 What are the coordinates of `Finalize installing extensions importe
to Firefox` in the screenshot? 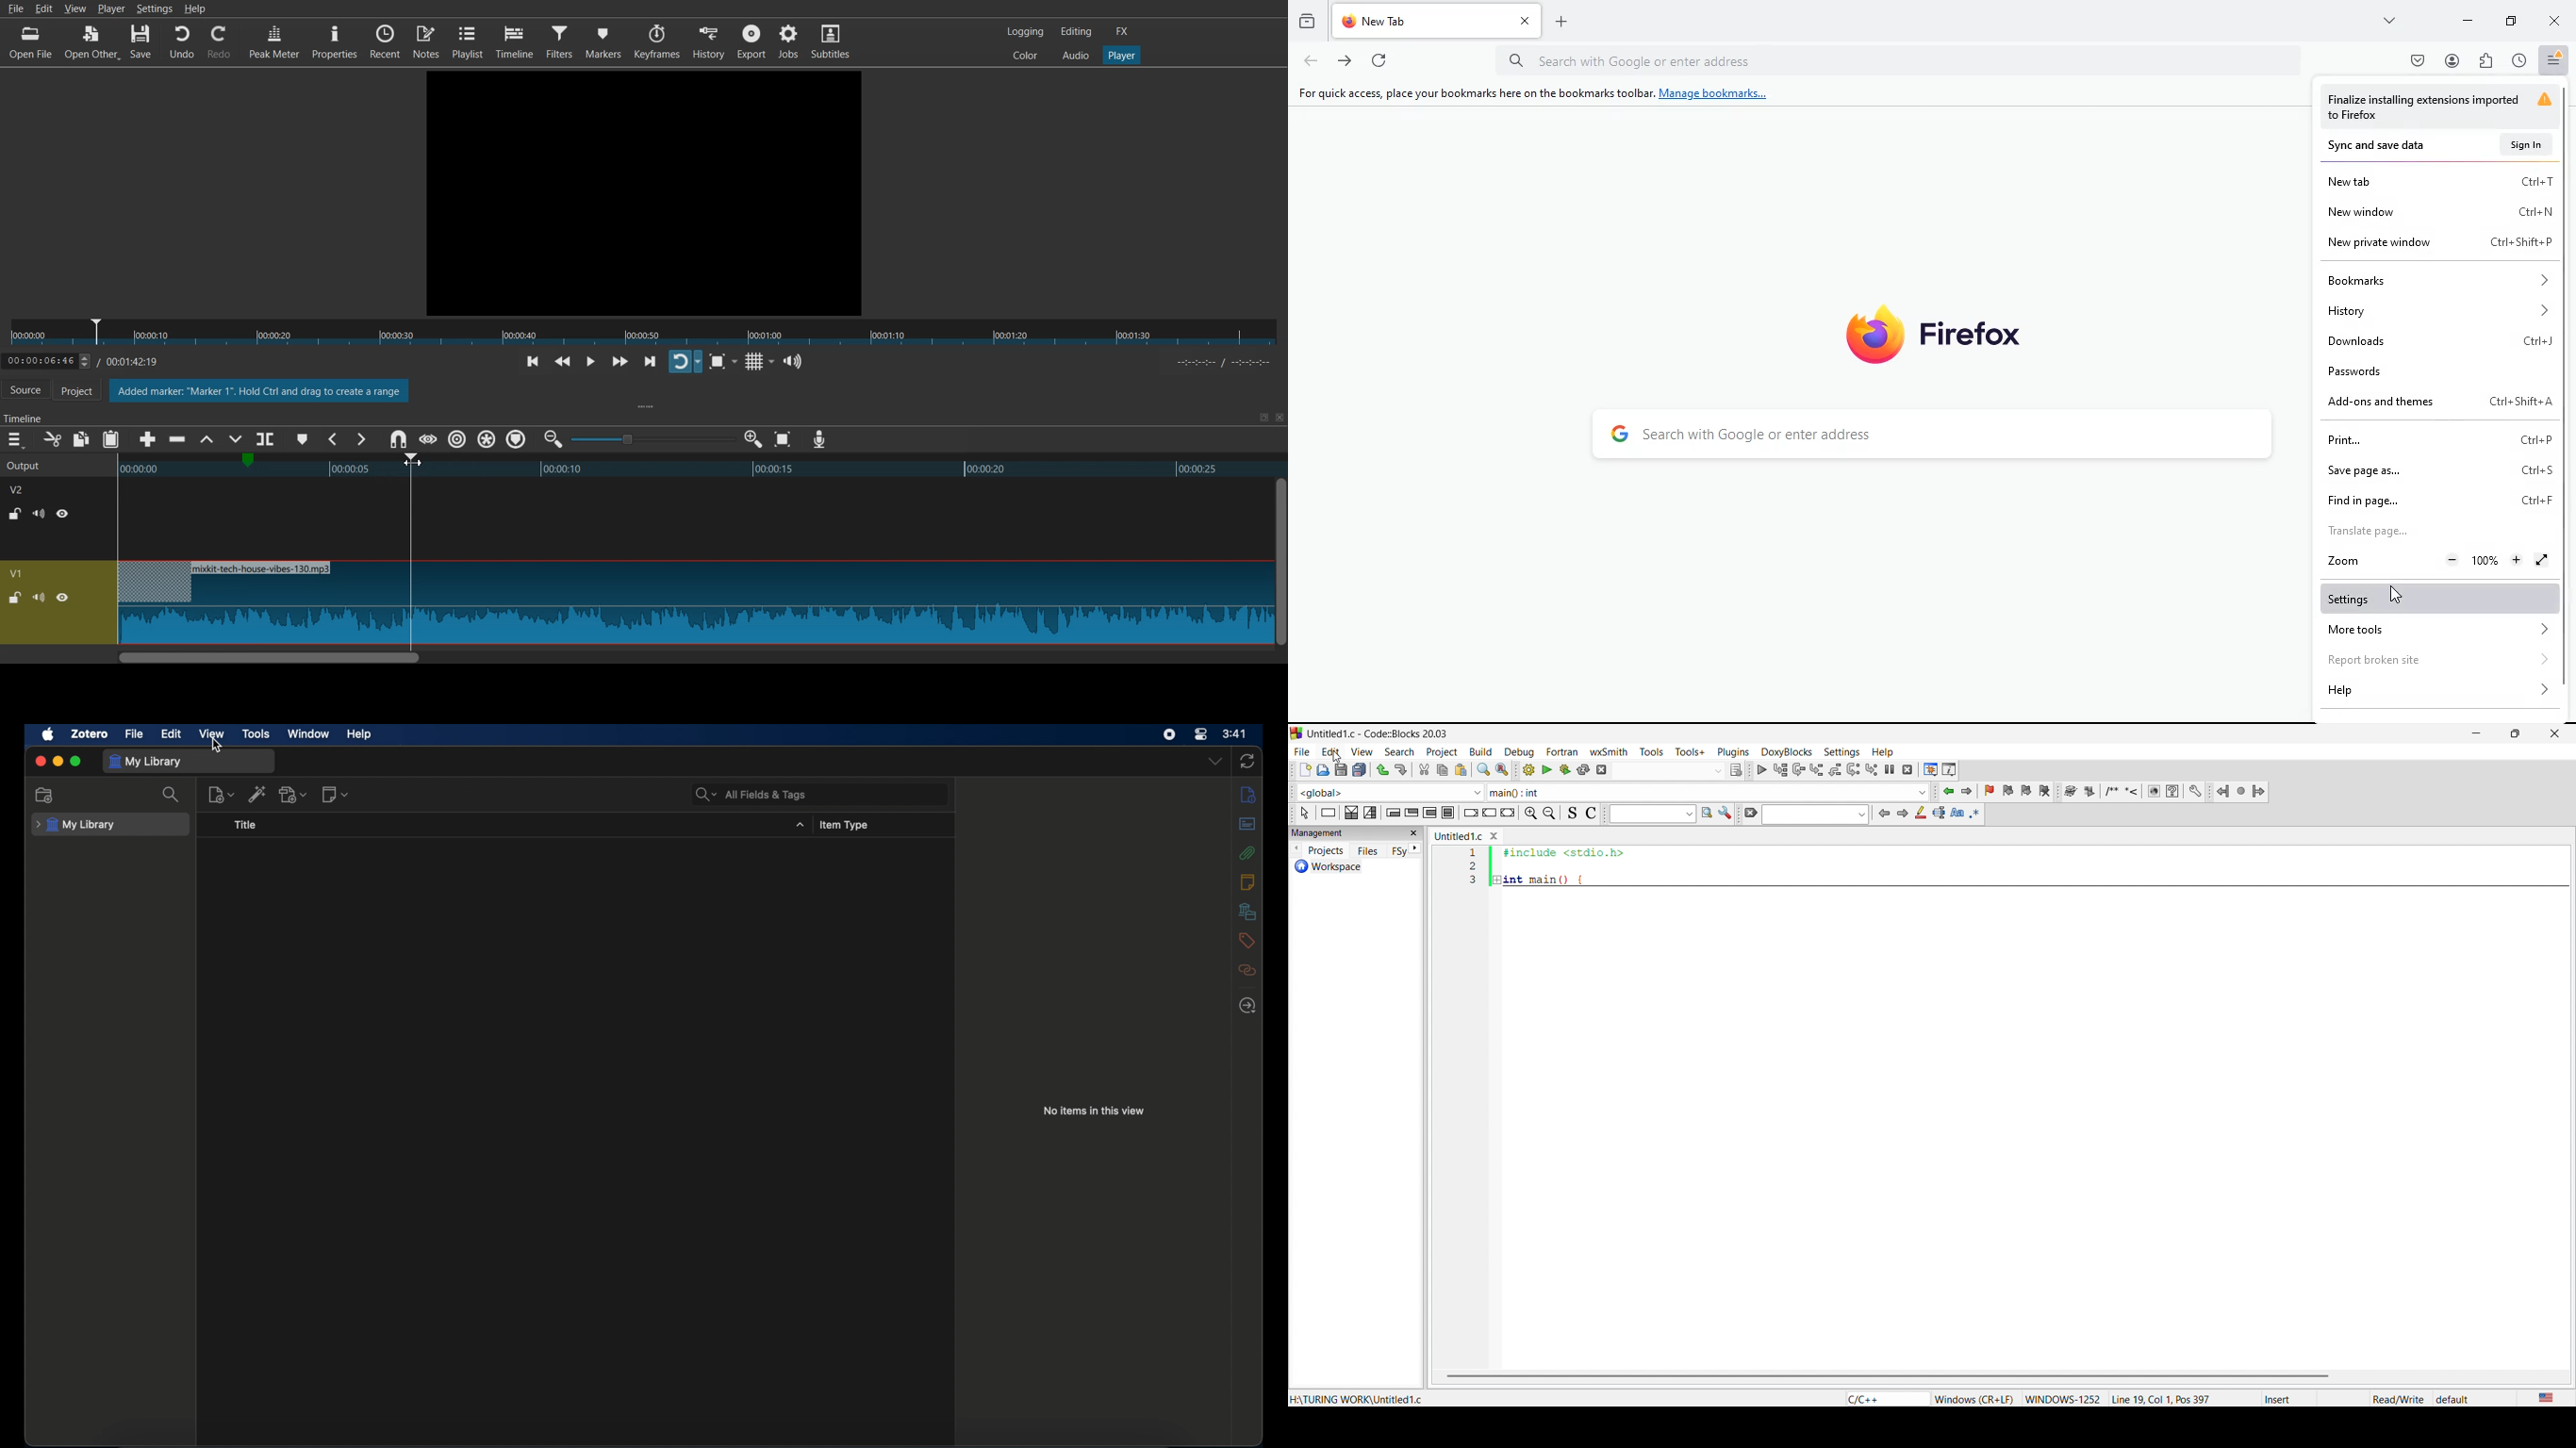 It's located at (2444, 107).